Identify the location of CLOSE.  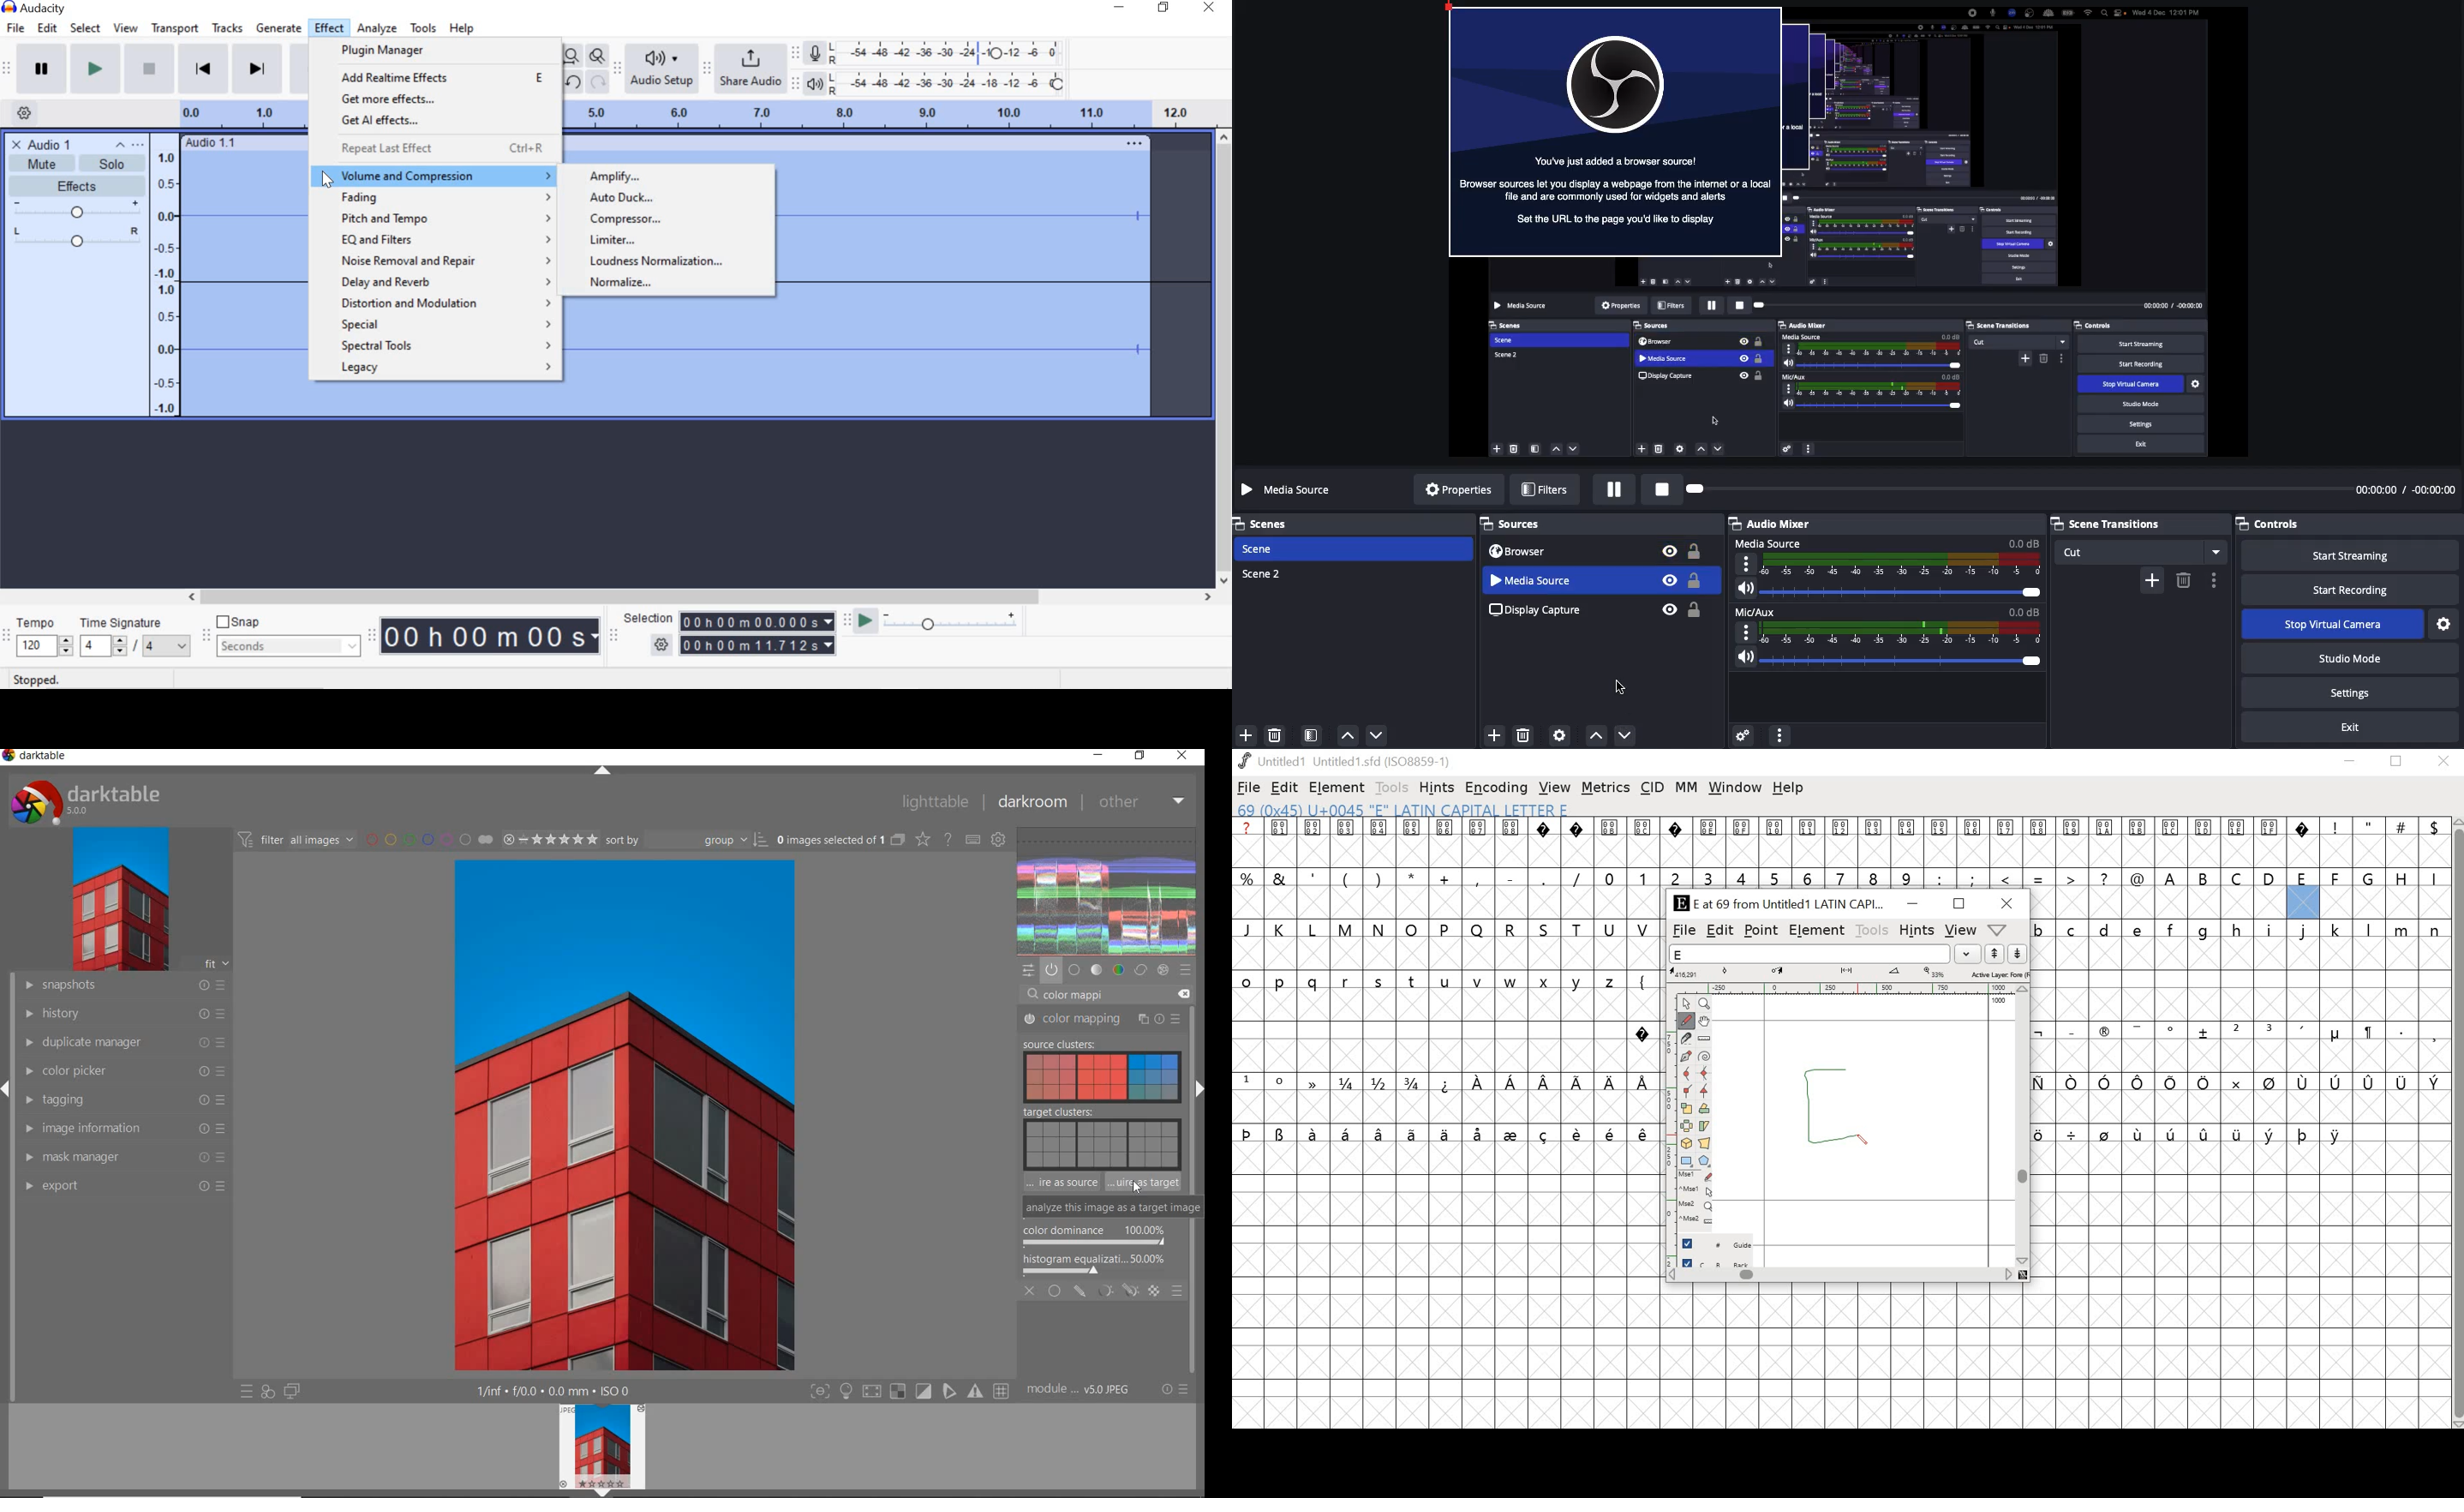
(15, 144).